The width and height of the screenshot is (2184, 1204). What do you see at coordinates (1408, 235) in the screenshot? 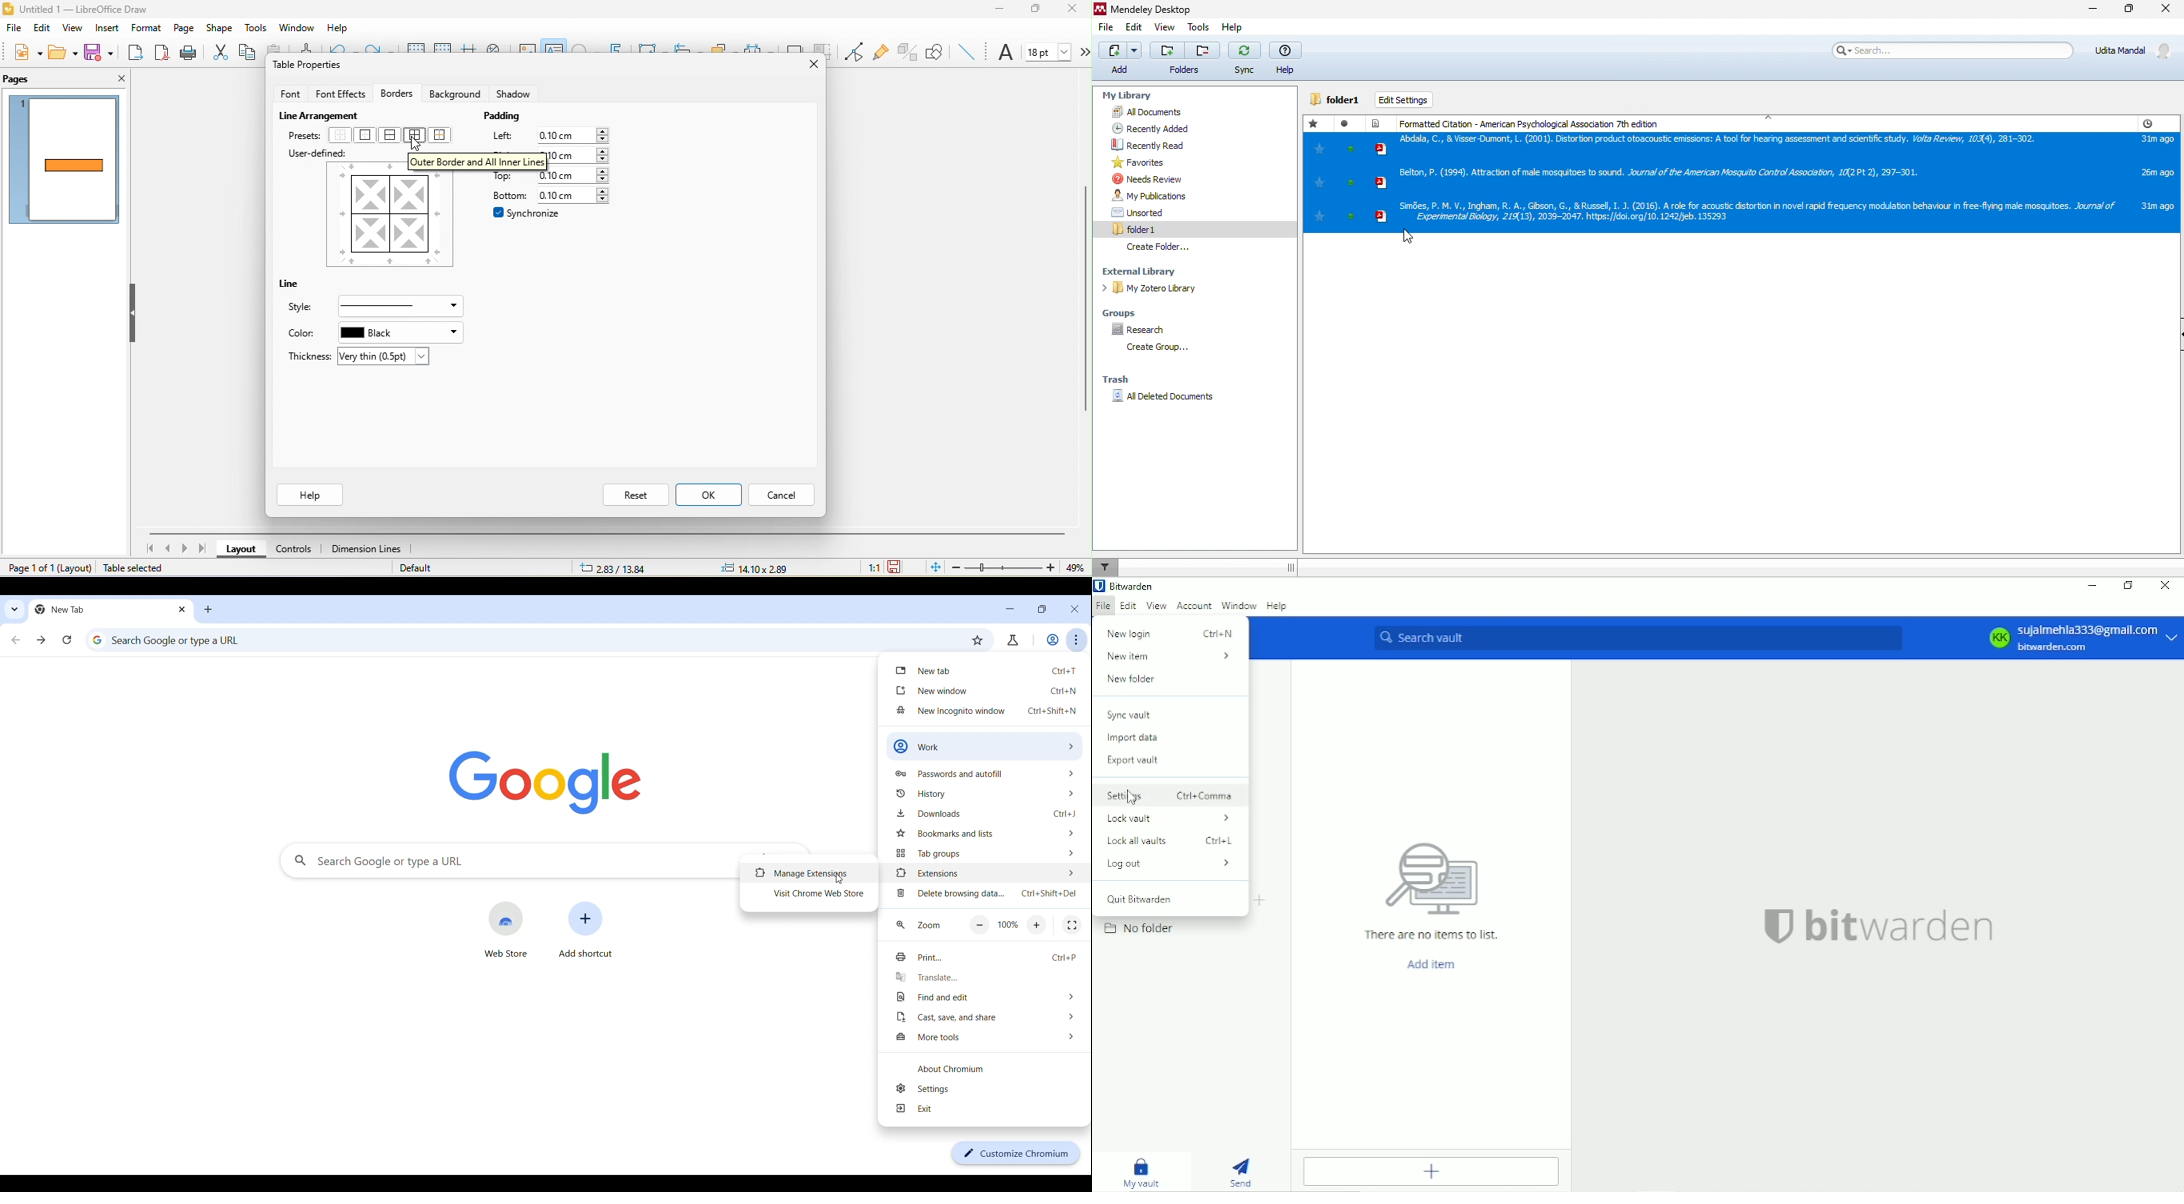
I see `cursor movement` at bounding box center [1408, 235].